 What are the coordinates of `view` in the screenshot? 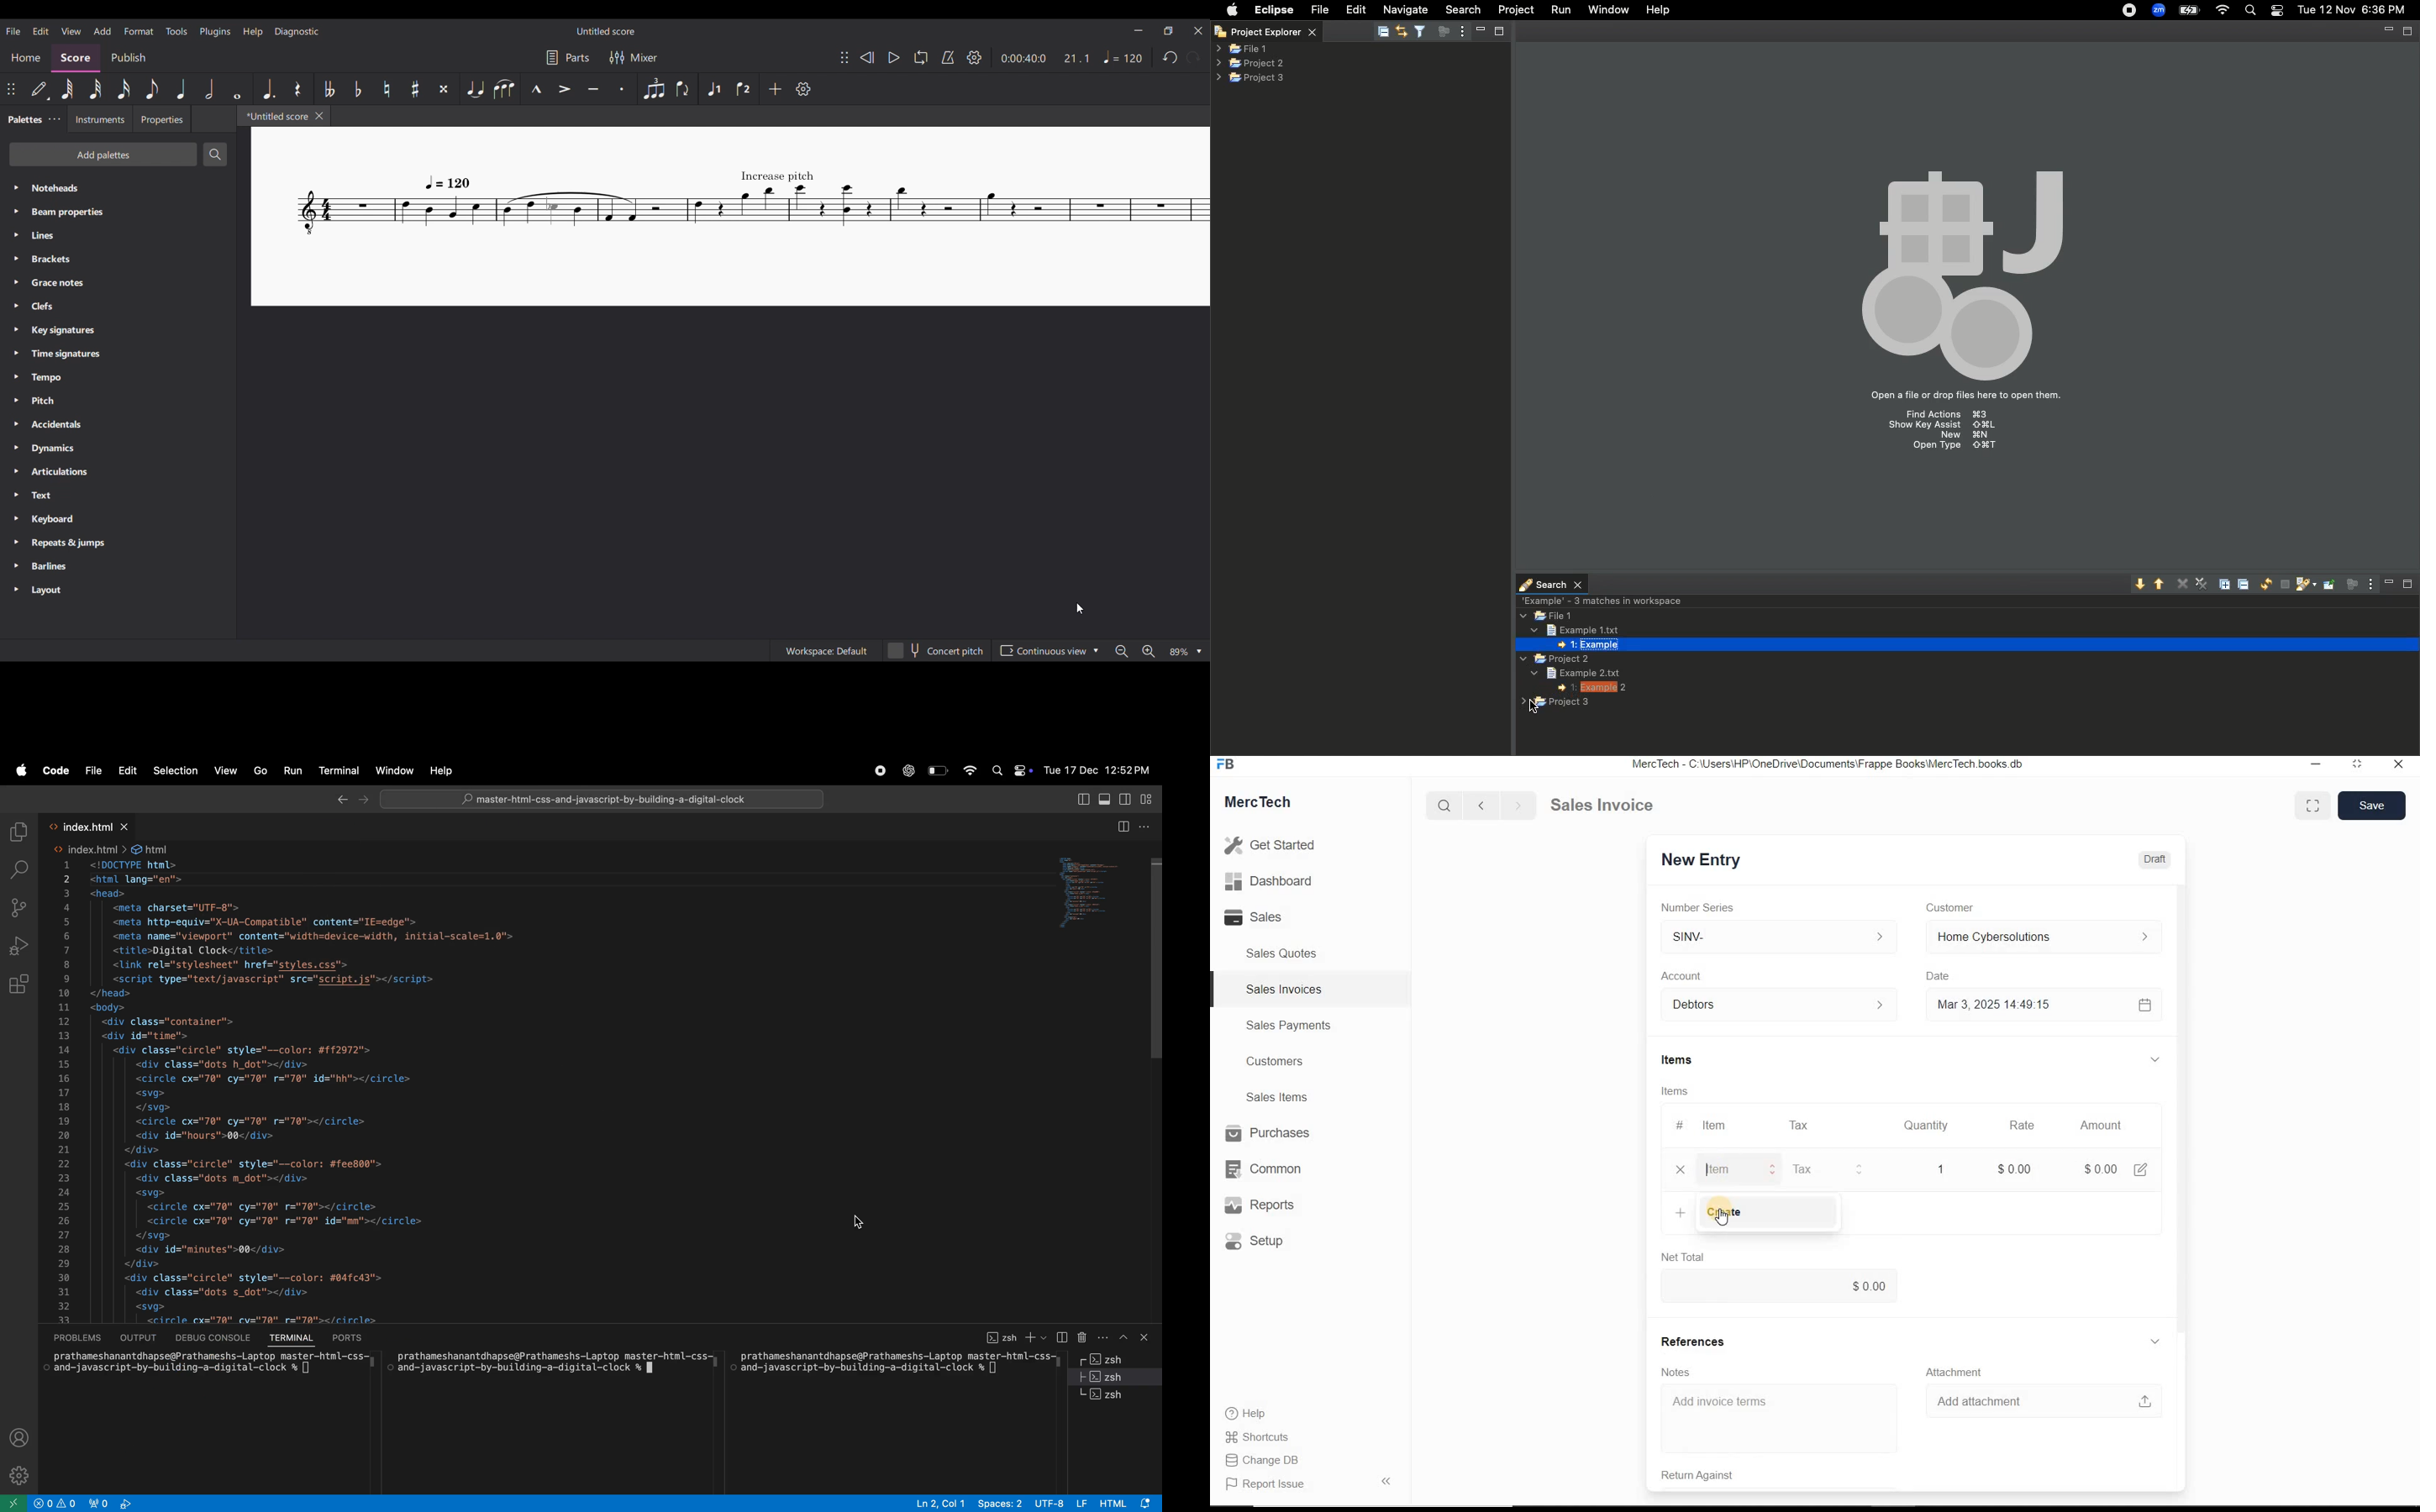 It's located at (1104, 800).